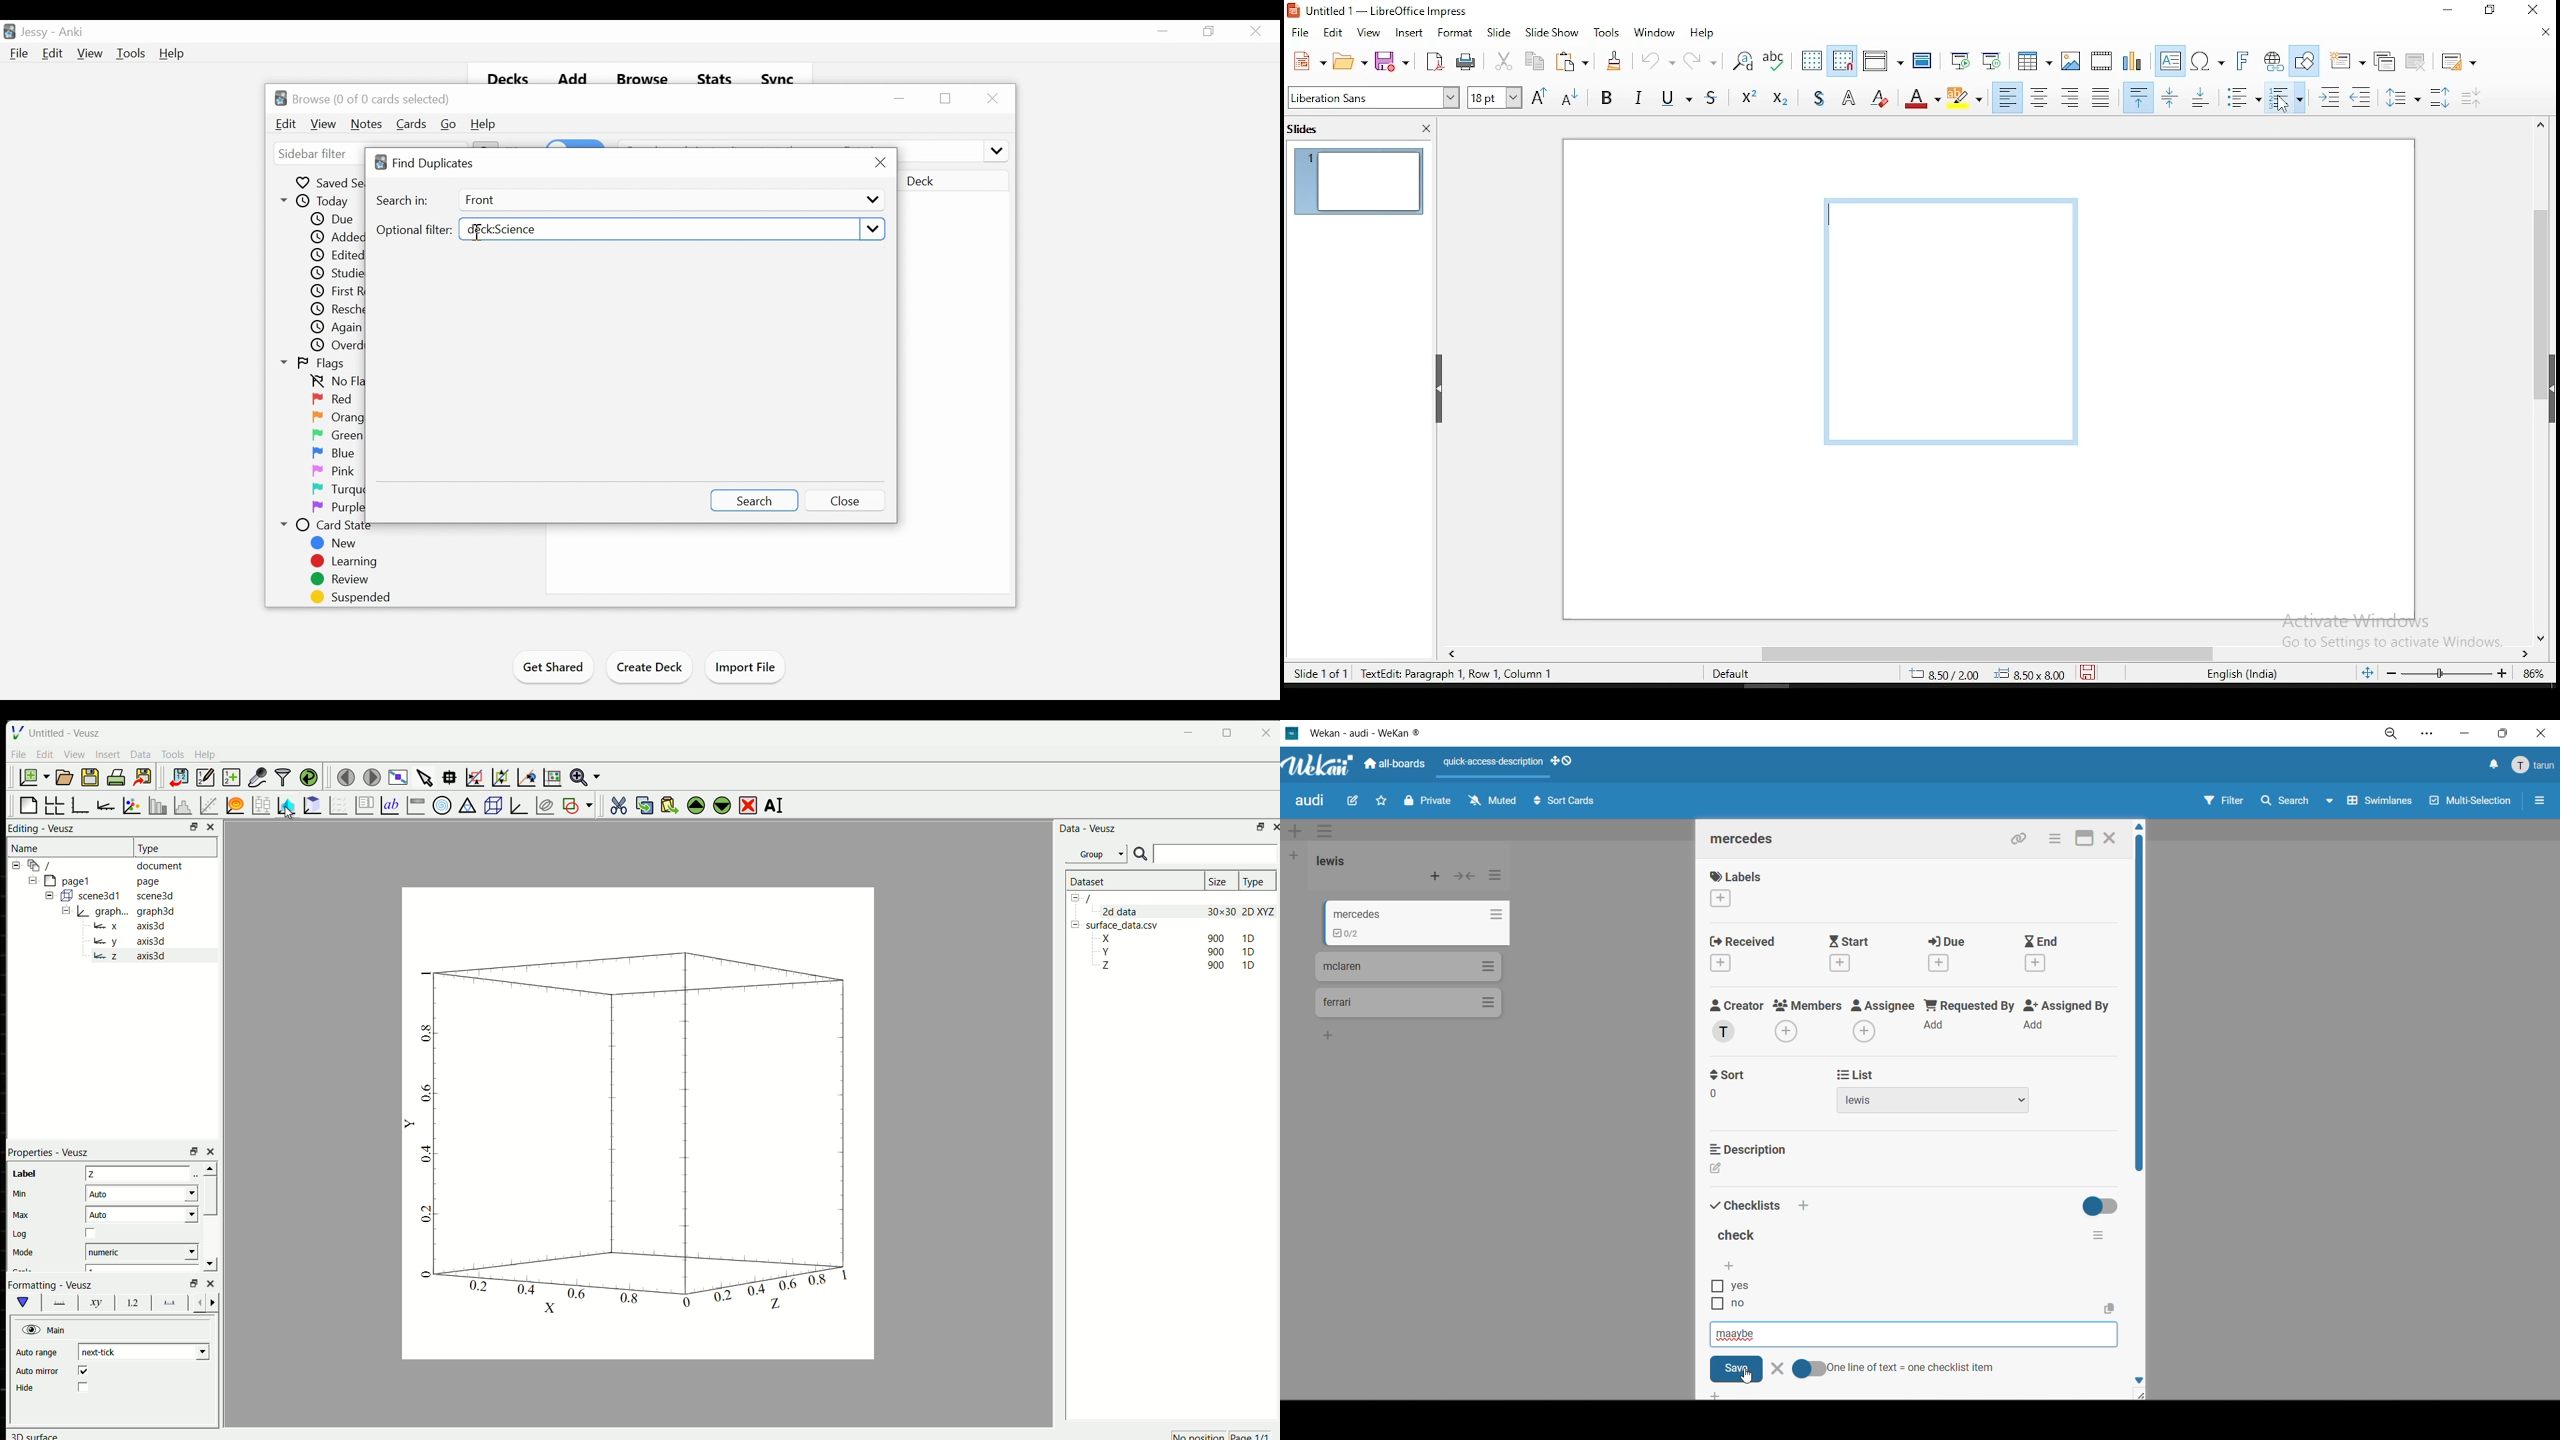 Image resolution: width=2576 pixels, height=1456 pixels. Describe the element at coordinates (1704, 30) in the screenshot. I see `help` at that location.